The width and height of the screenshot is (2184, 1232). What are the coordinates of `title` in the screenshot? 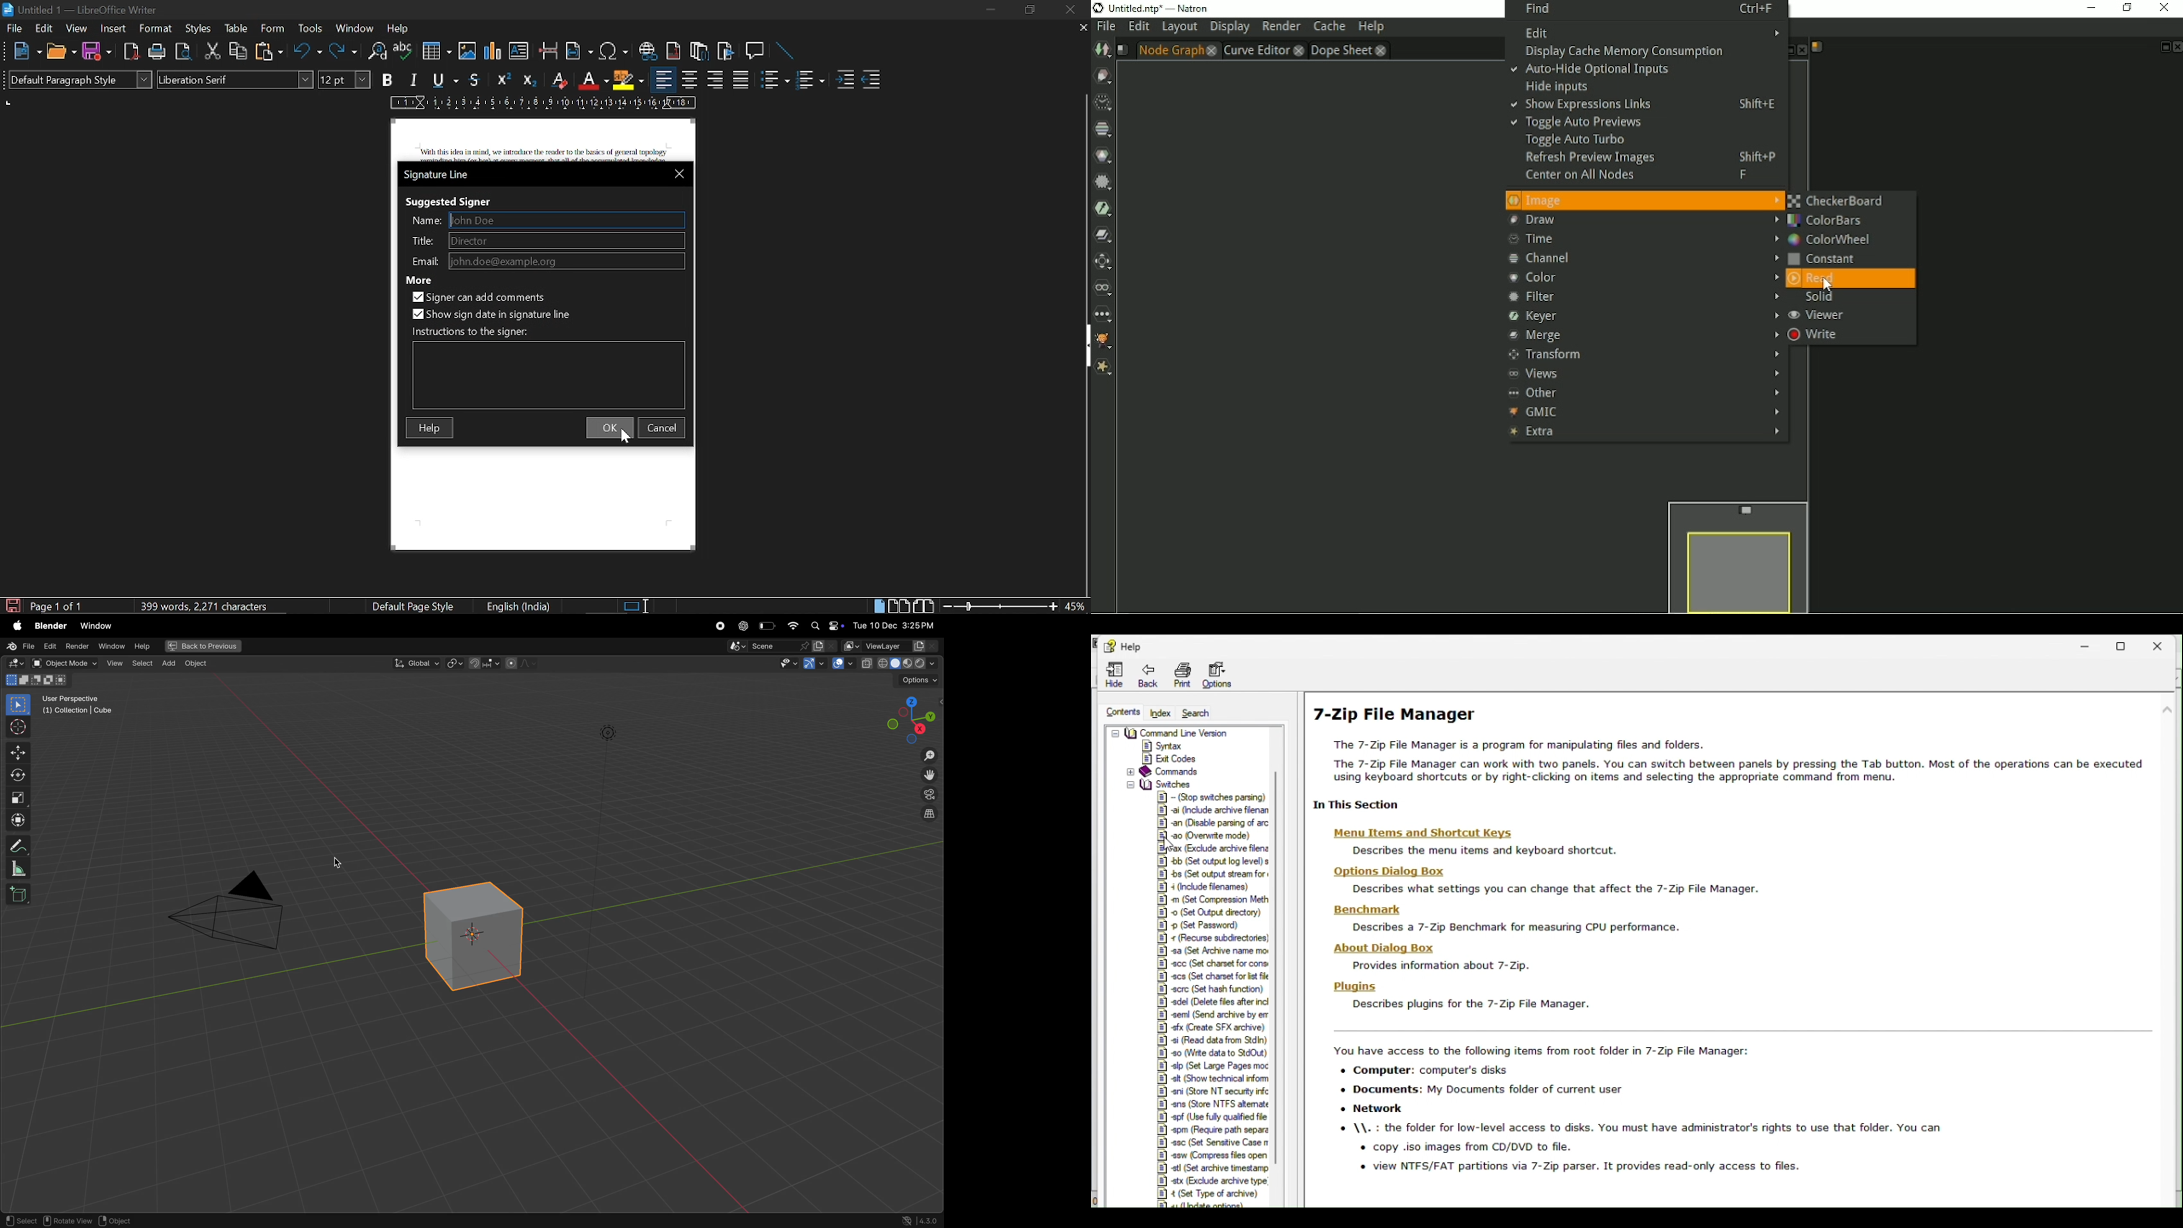 It's located at (424, 241).